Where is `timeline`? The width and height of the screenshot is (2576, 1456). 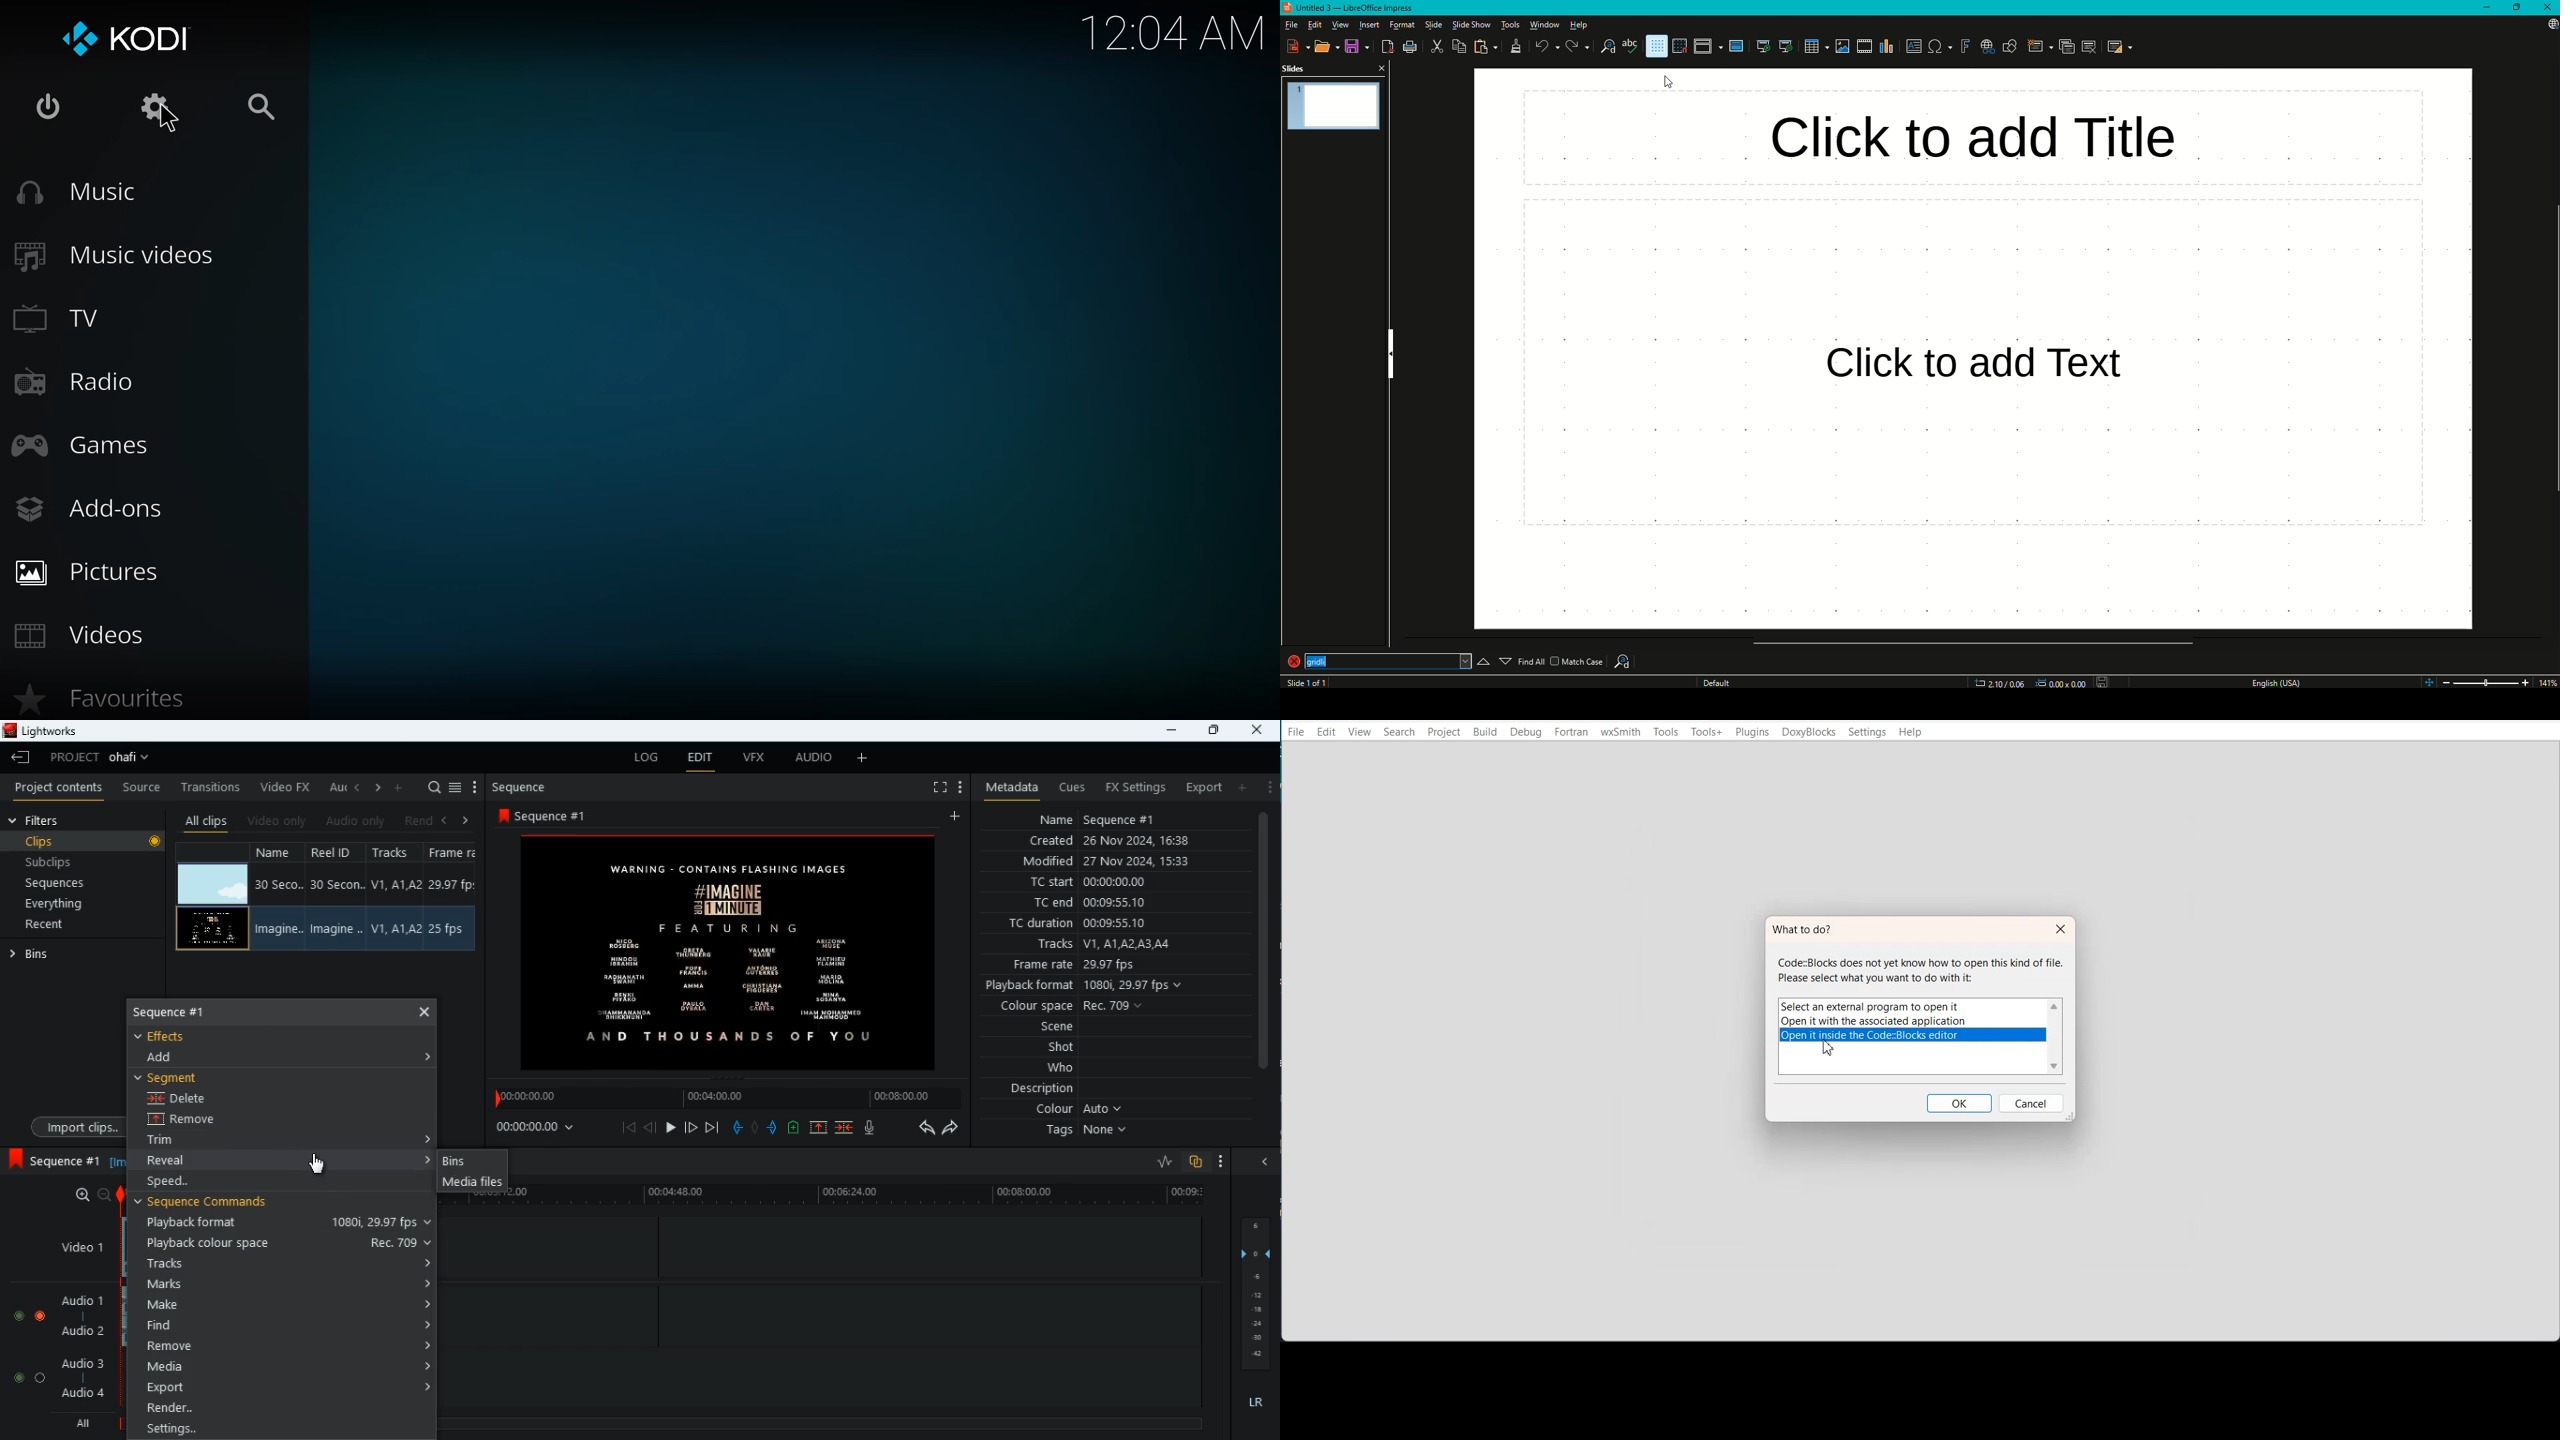
timeline is located at coordinates (866, 1197).